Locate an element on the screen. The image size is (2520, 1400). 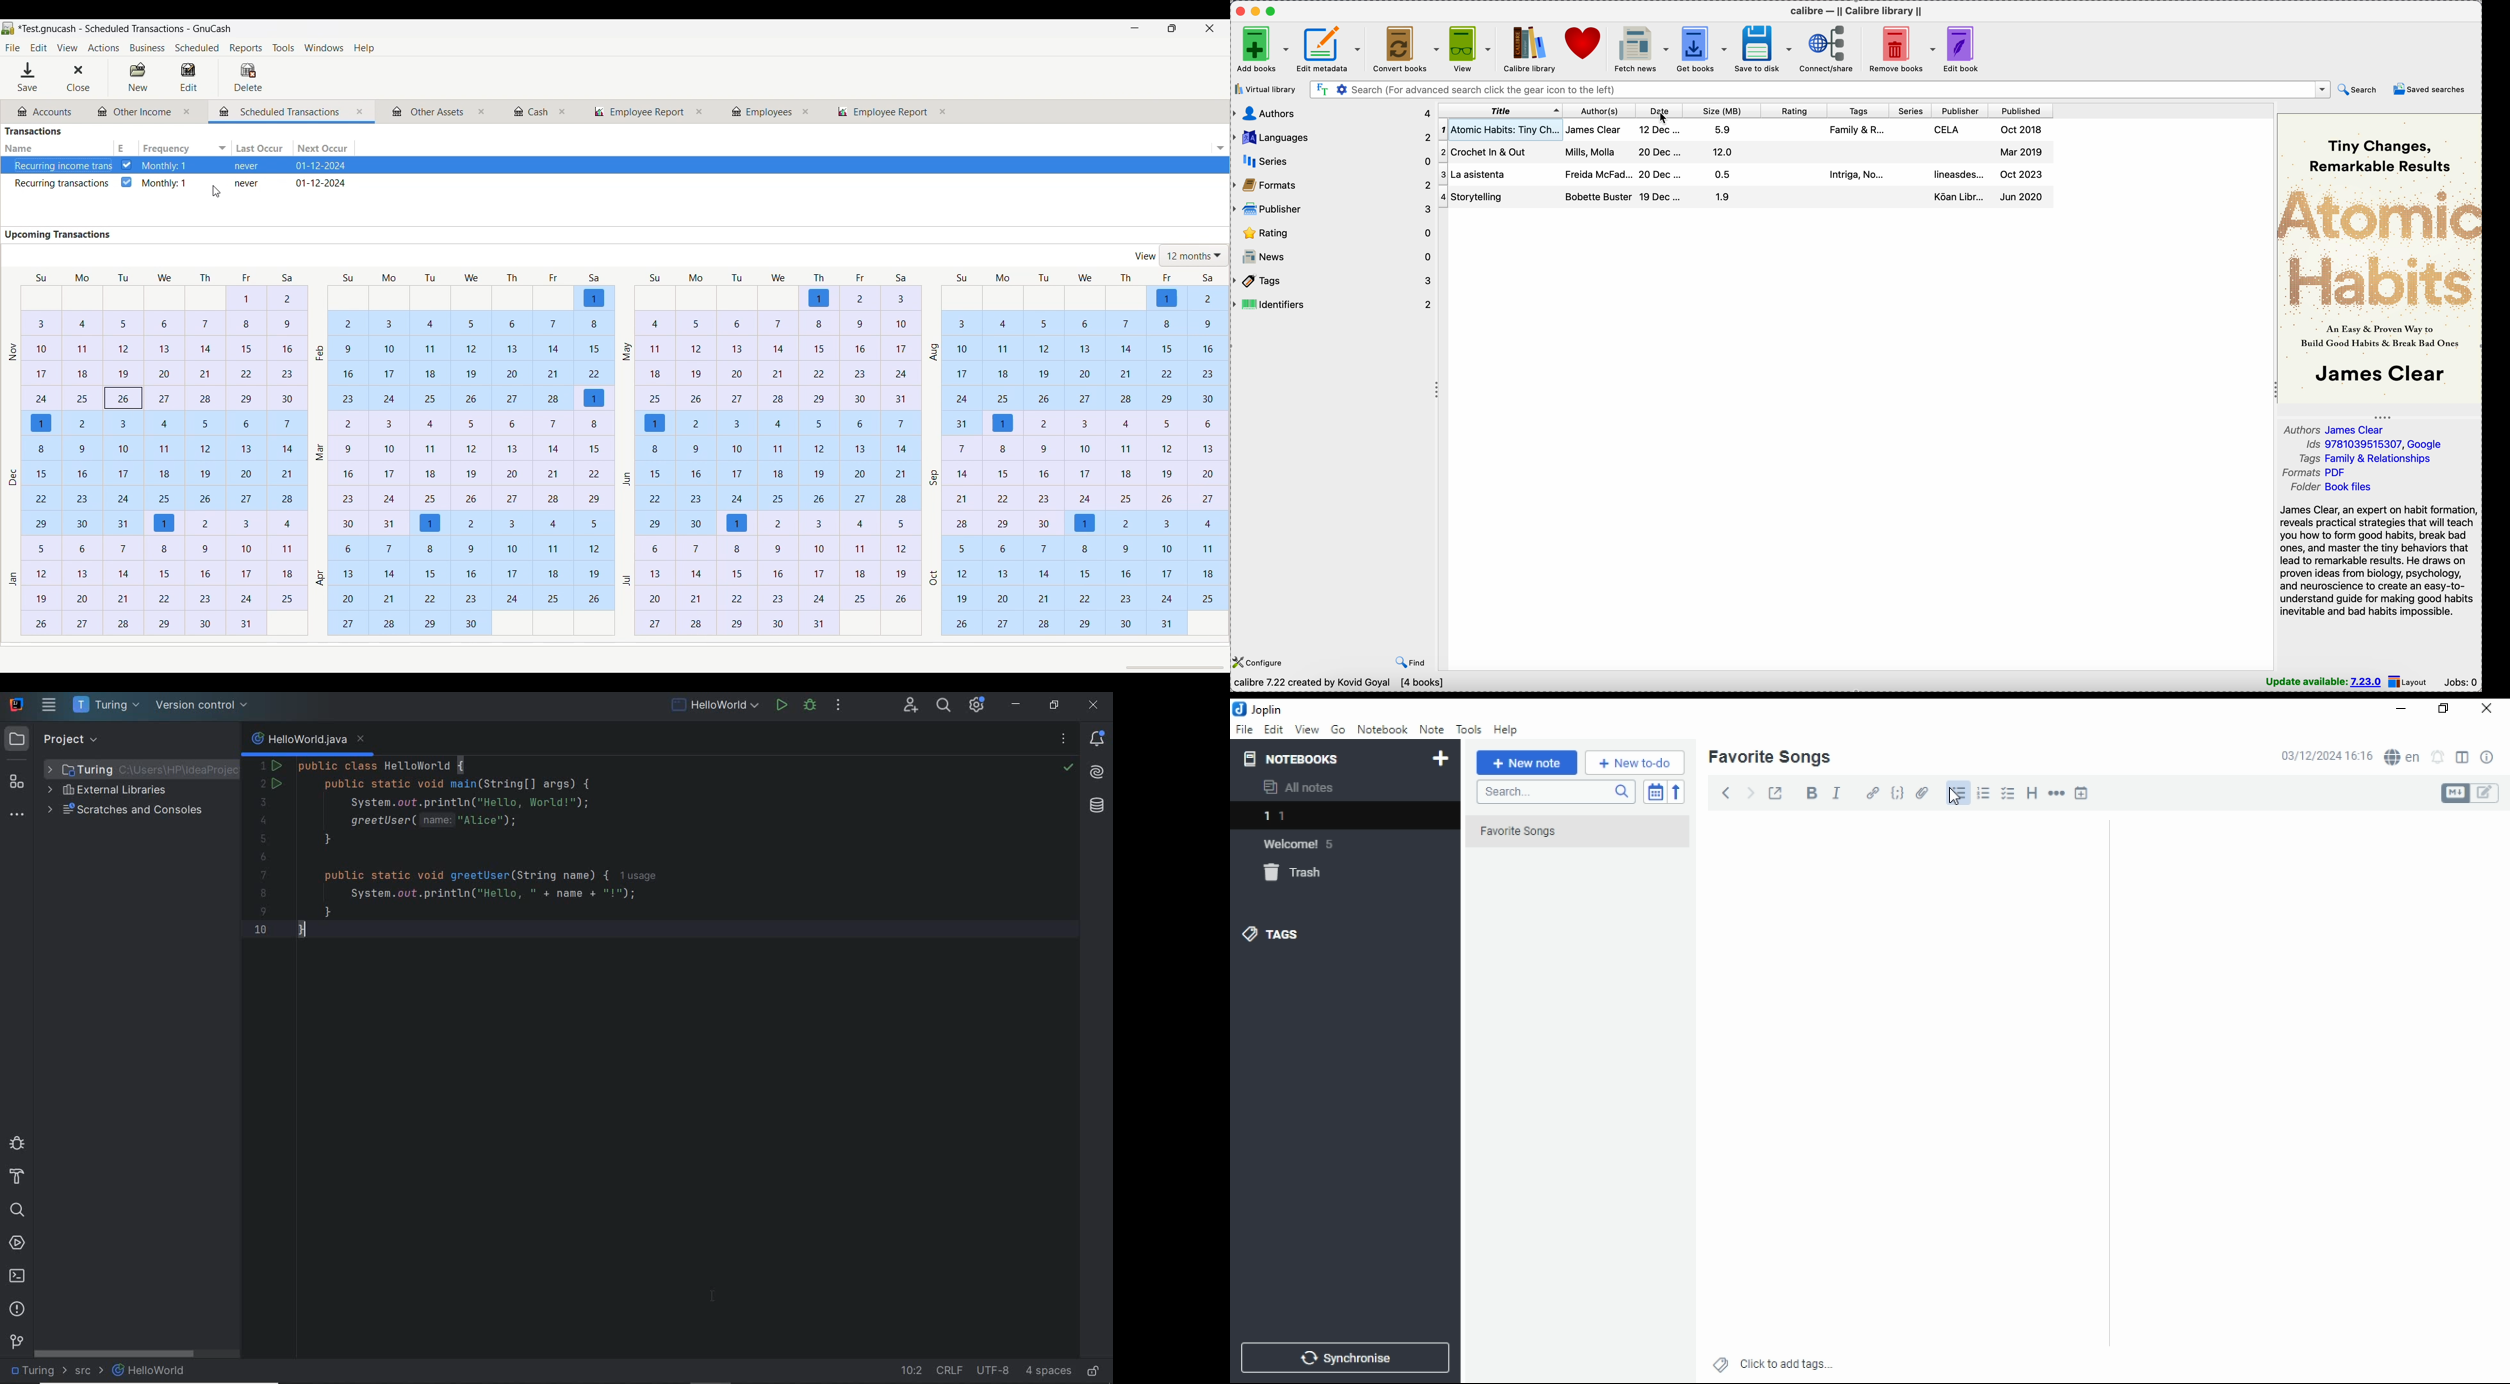
bullets is located at coordinates (1957, 793).